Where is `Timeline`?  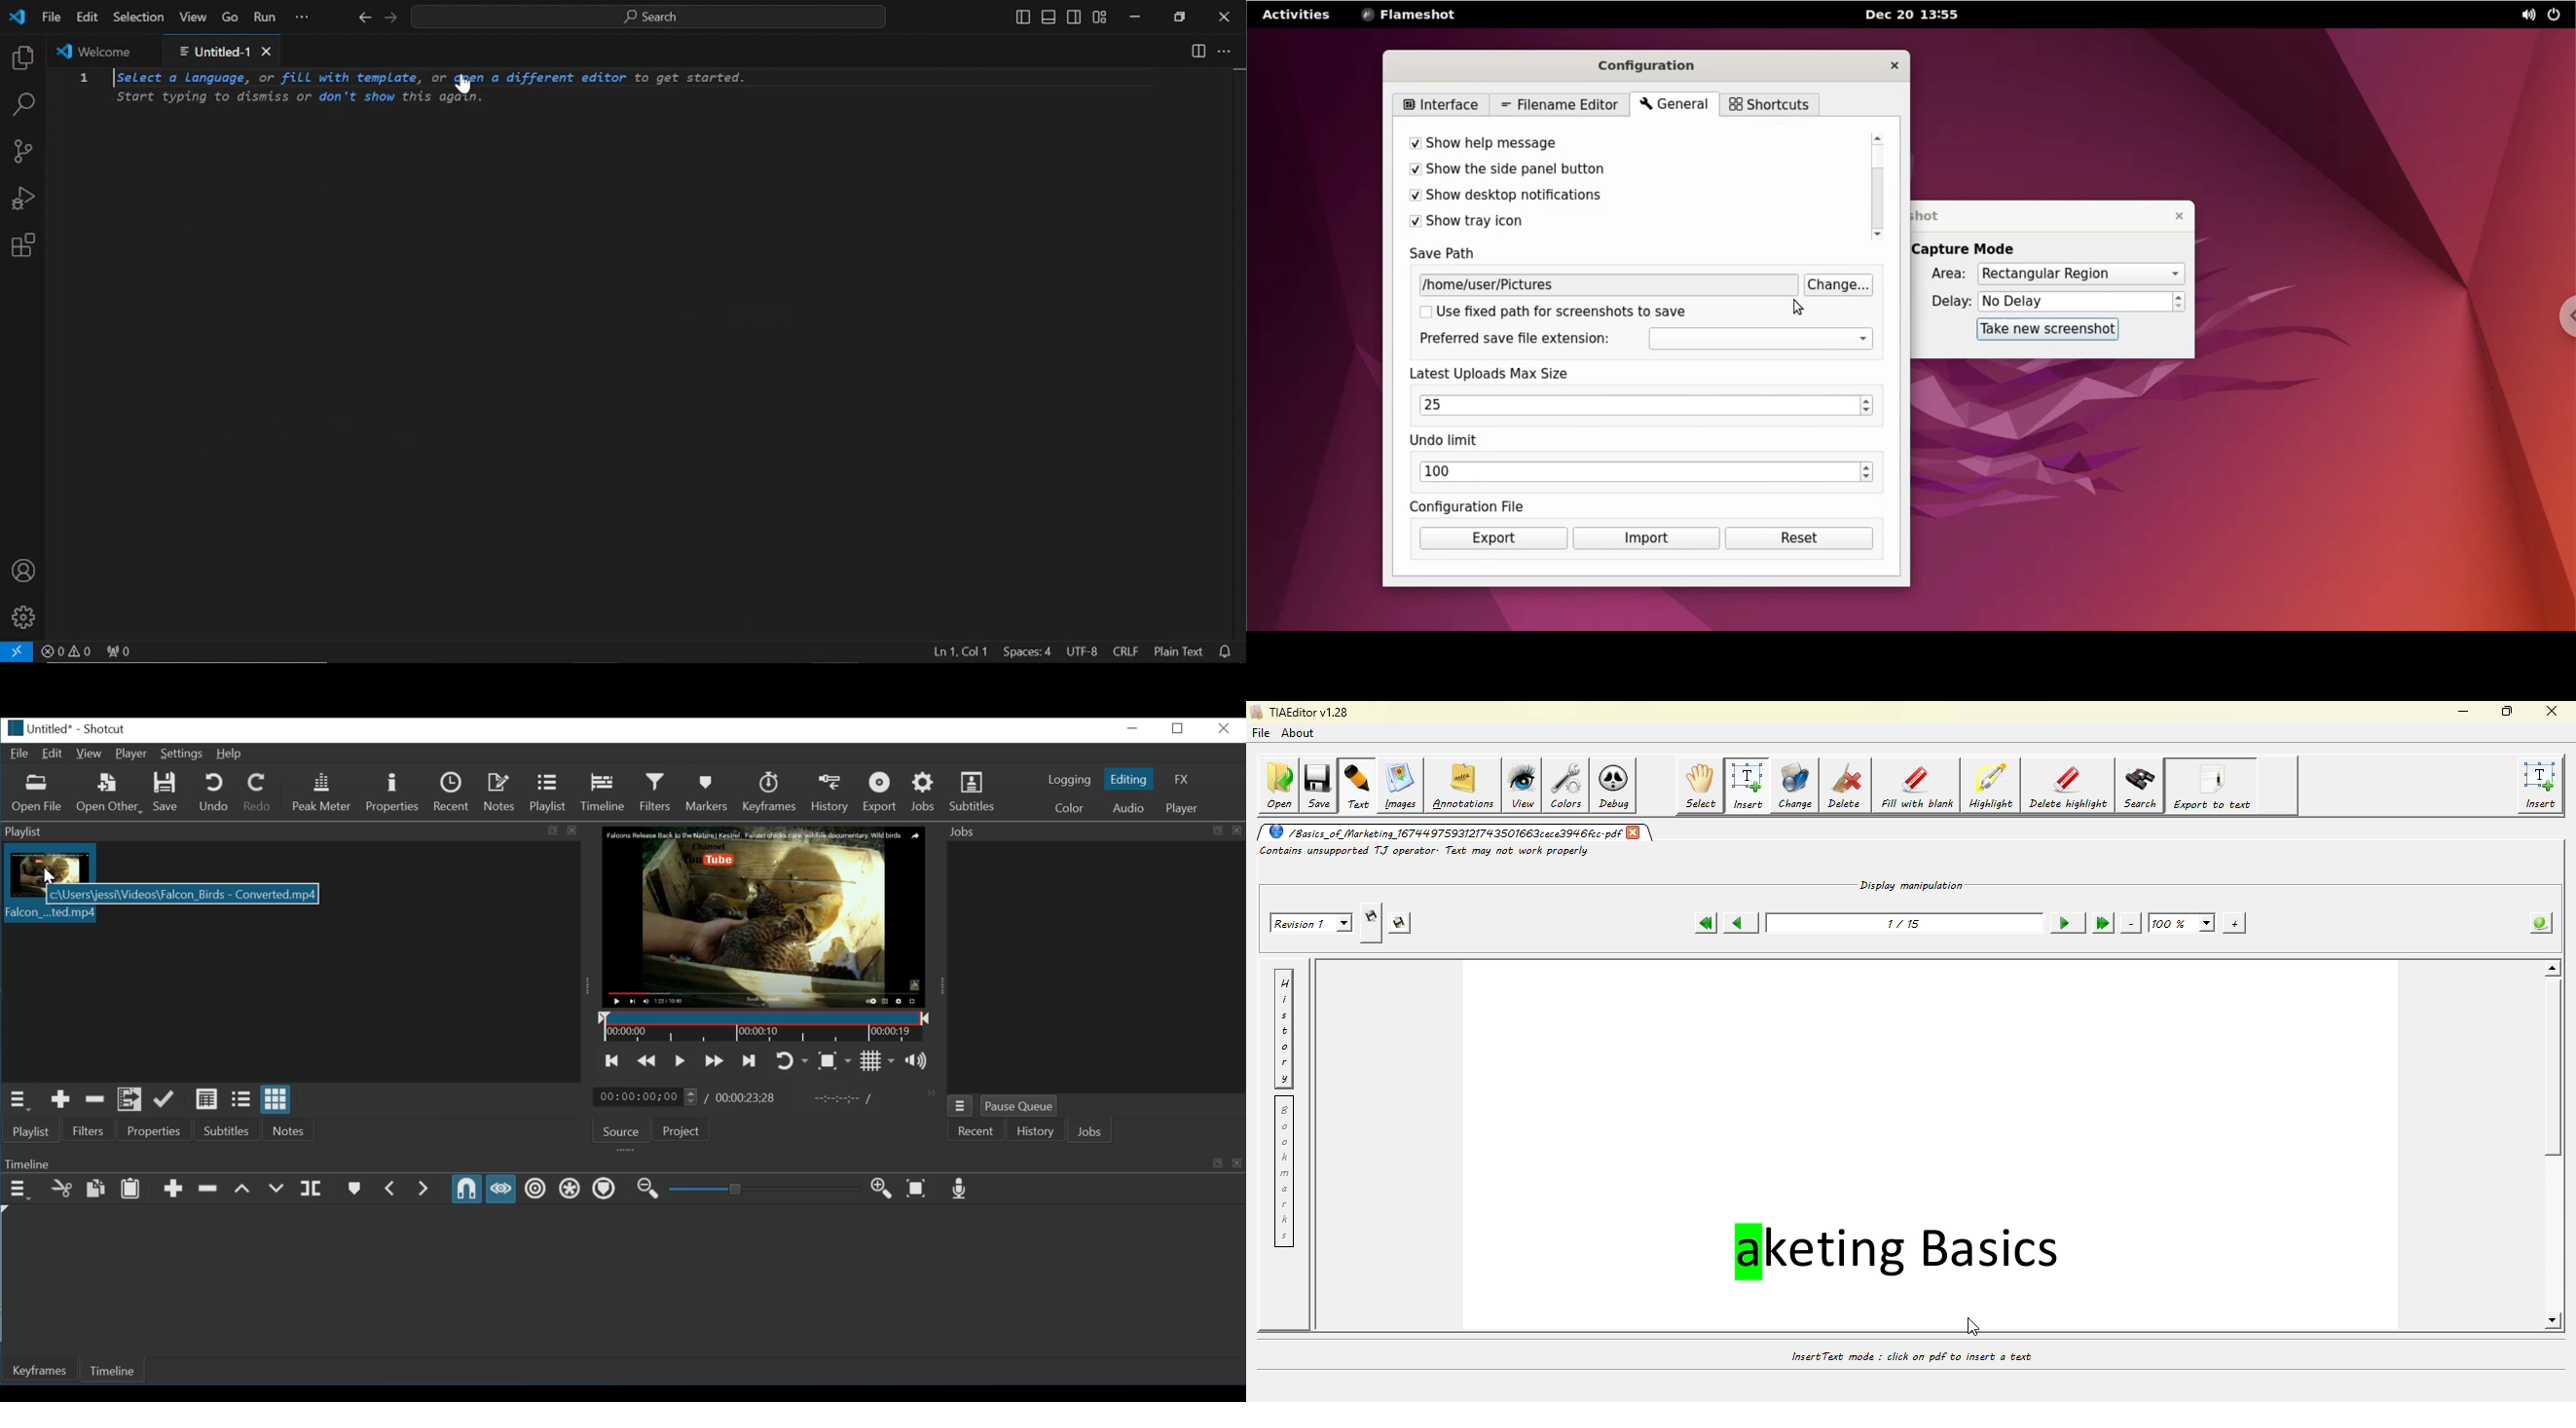
Timeline is located at coordinates (603, 791).